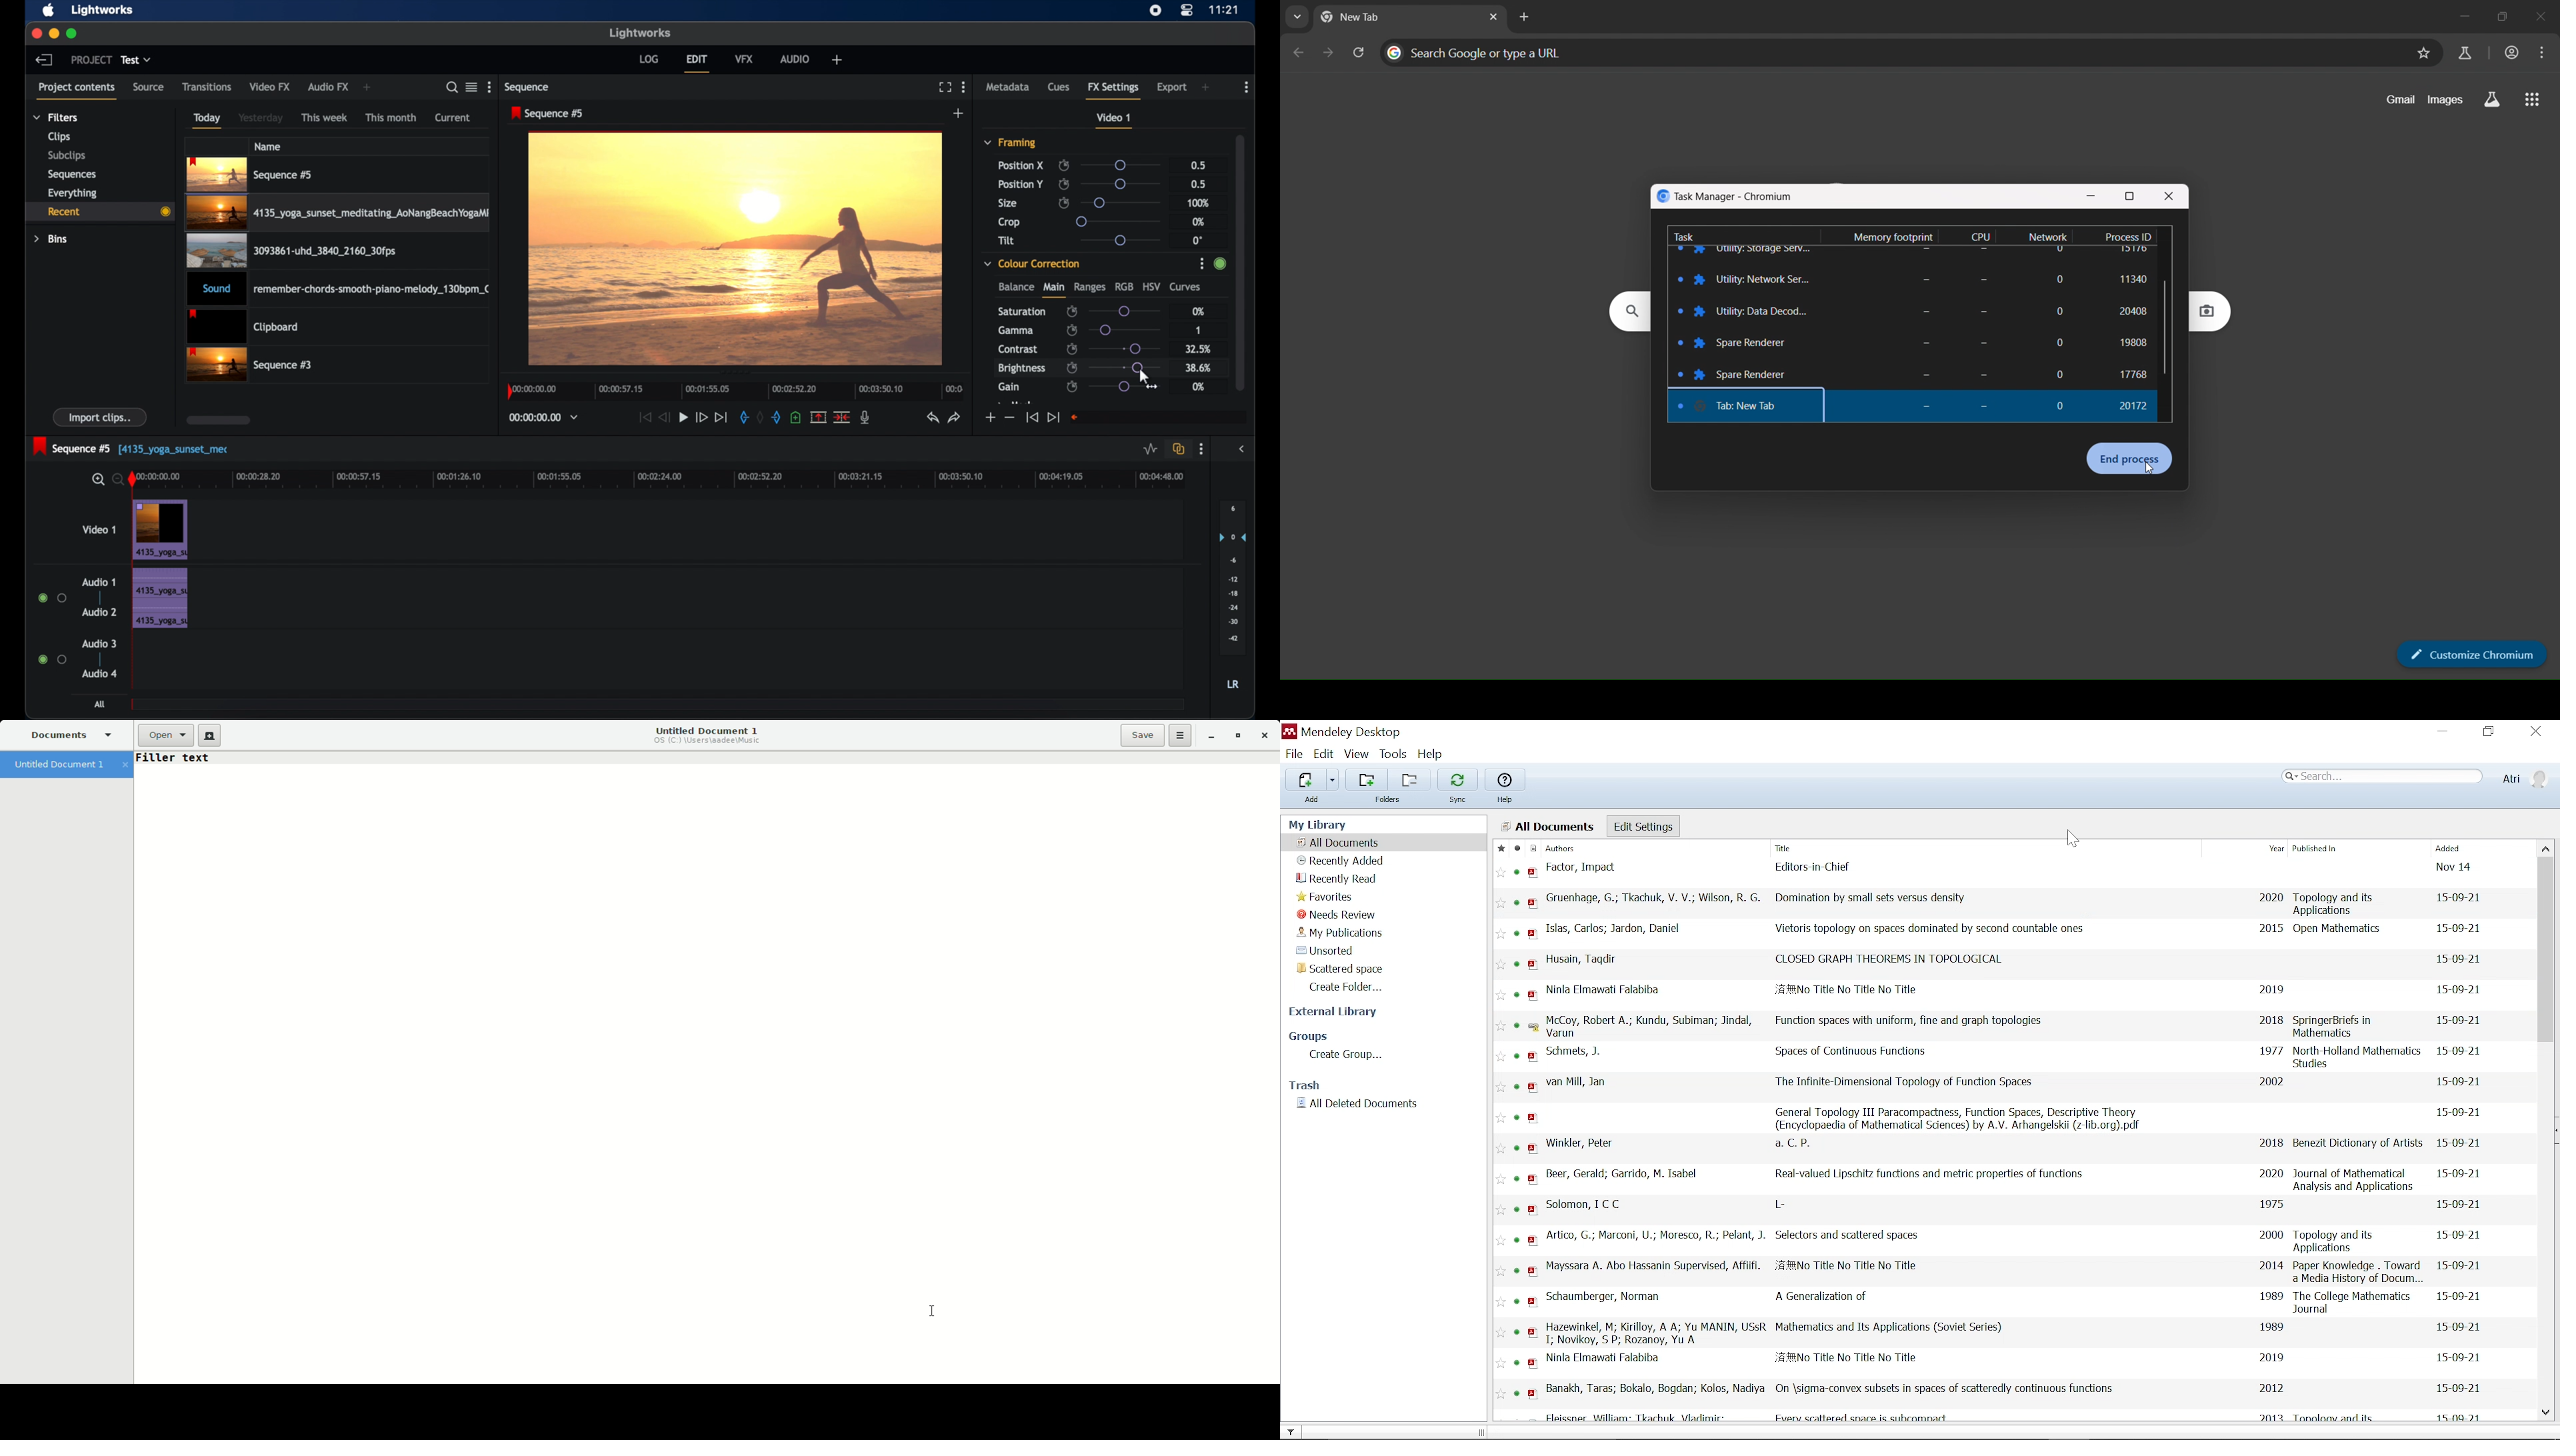 The image size is (2576, 1456). Describe the element at coordinates (2131, 459) in the screenshot. I see `end process` at that location.